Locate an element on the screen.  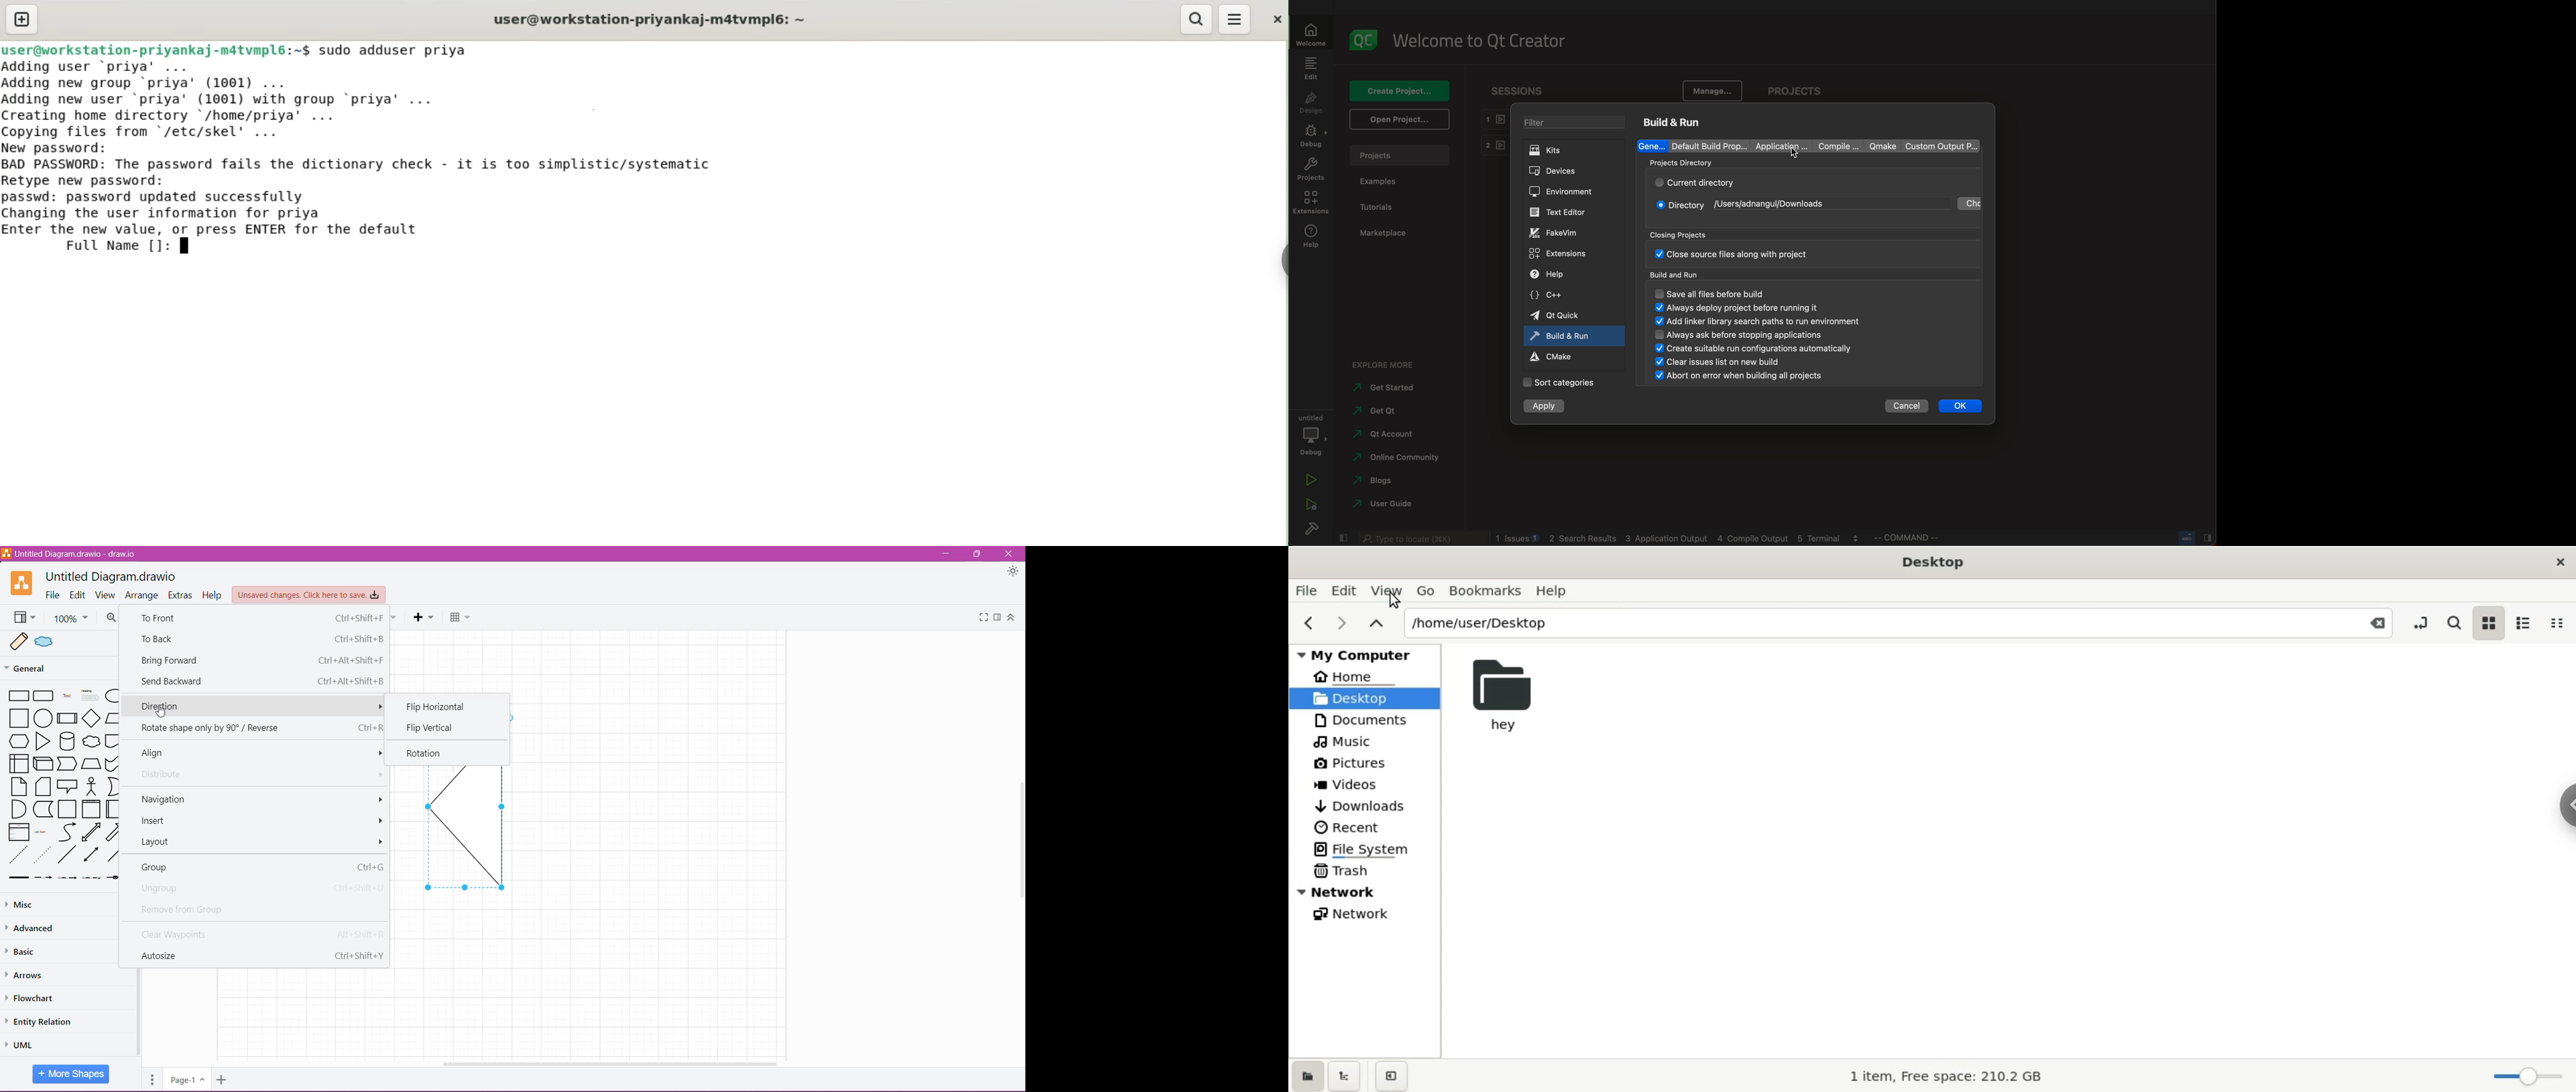
Flowchart is located at coordinates (30, 999).